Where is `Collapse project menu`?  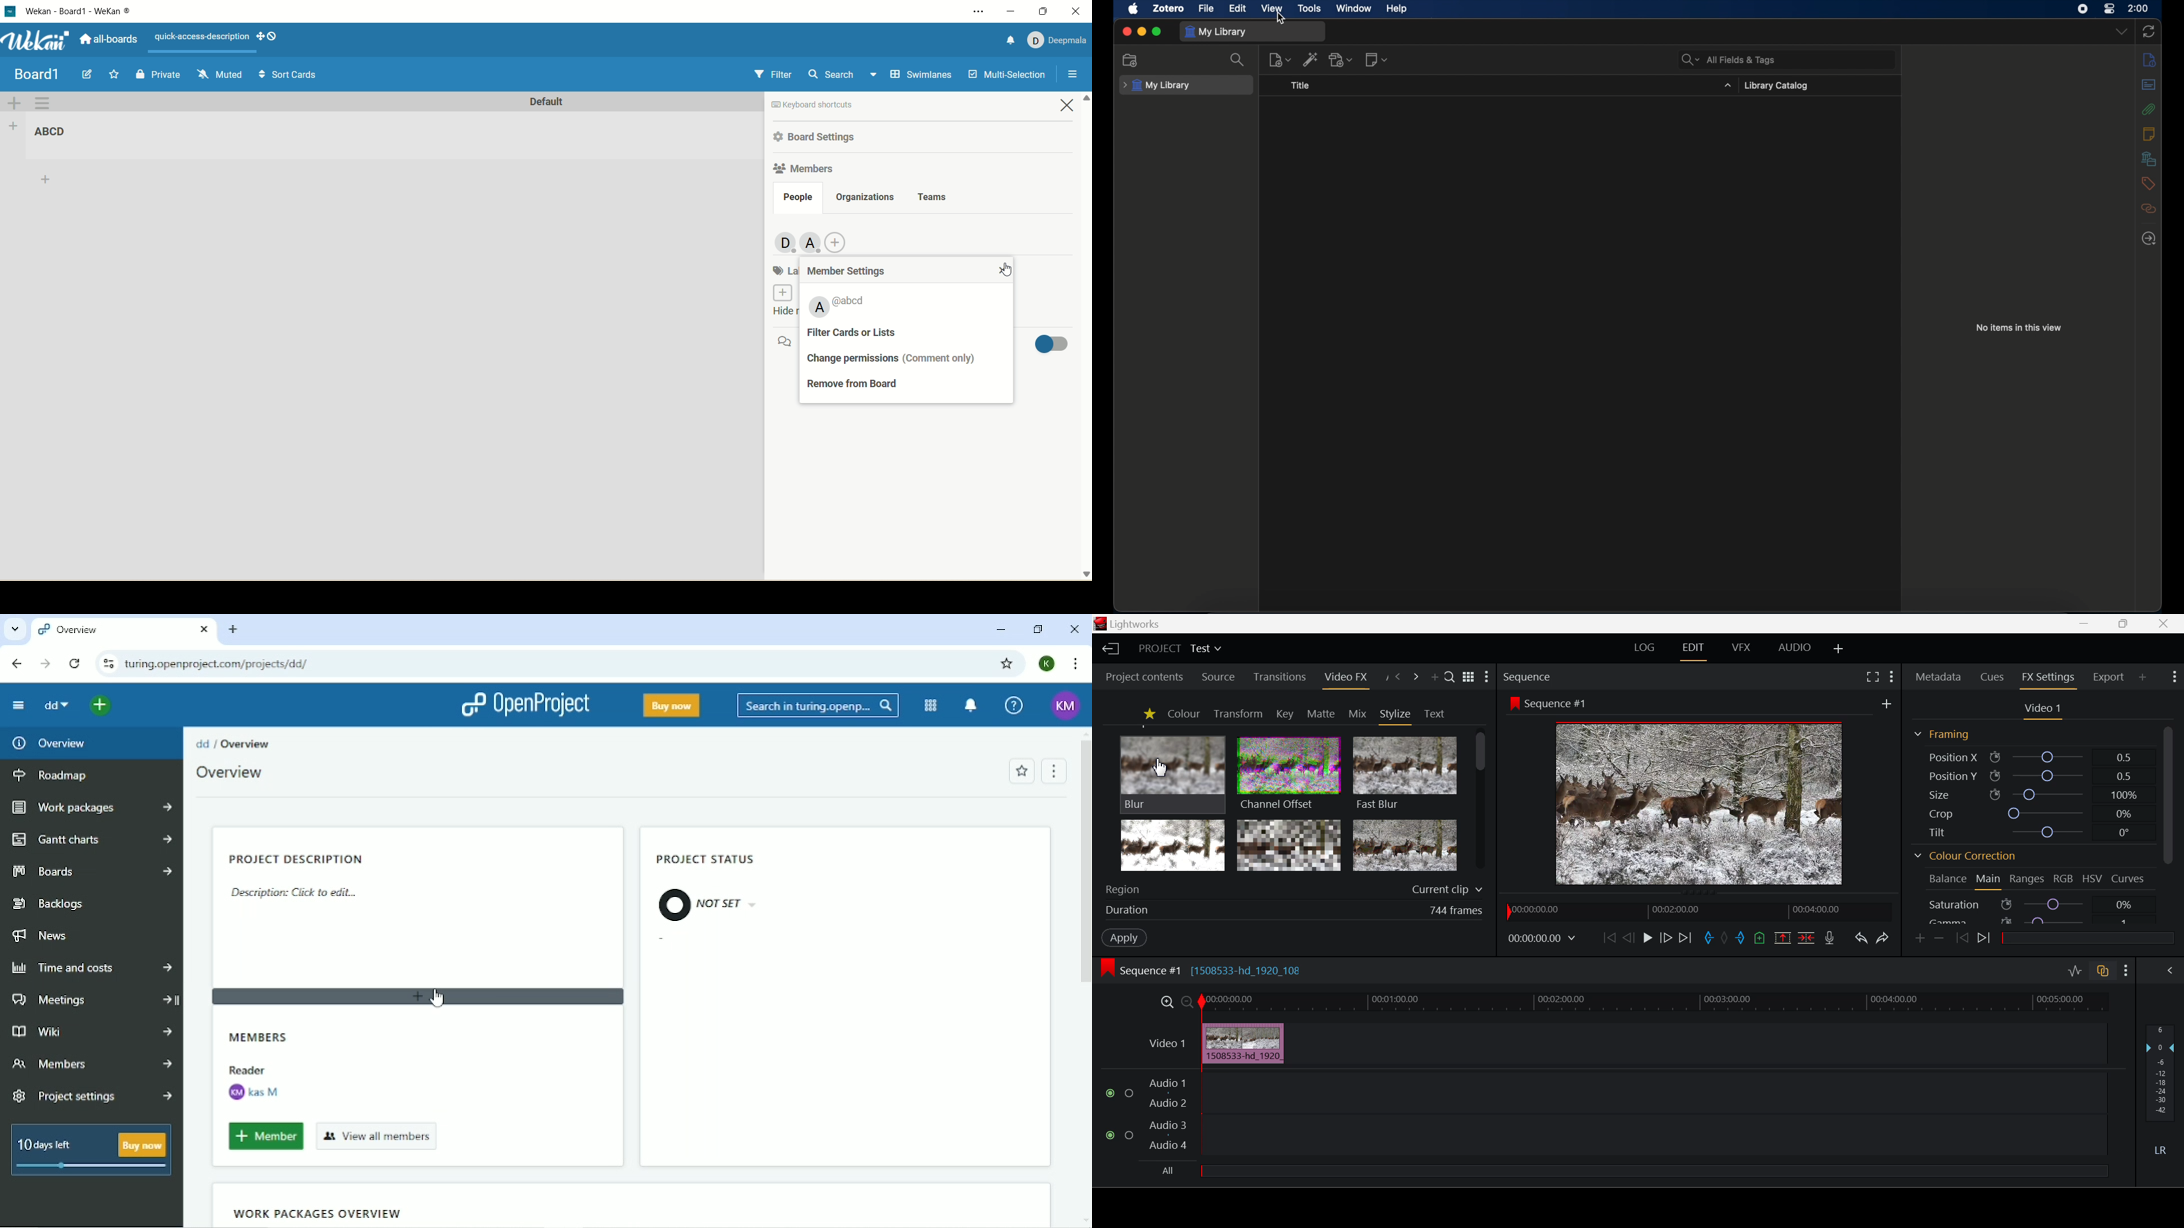
Collapse project menu is located at coordinates (19, 706).